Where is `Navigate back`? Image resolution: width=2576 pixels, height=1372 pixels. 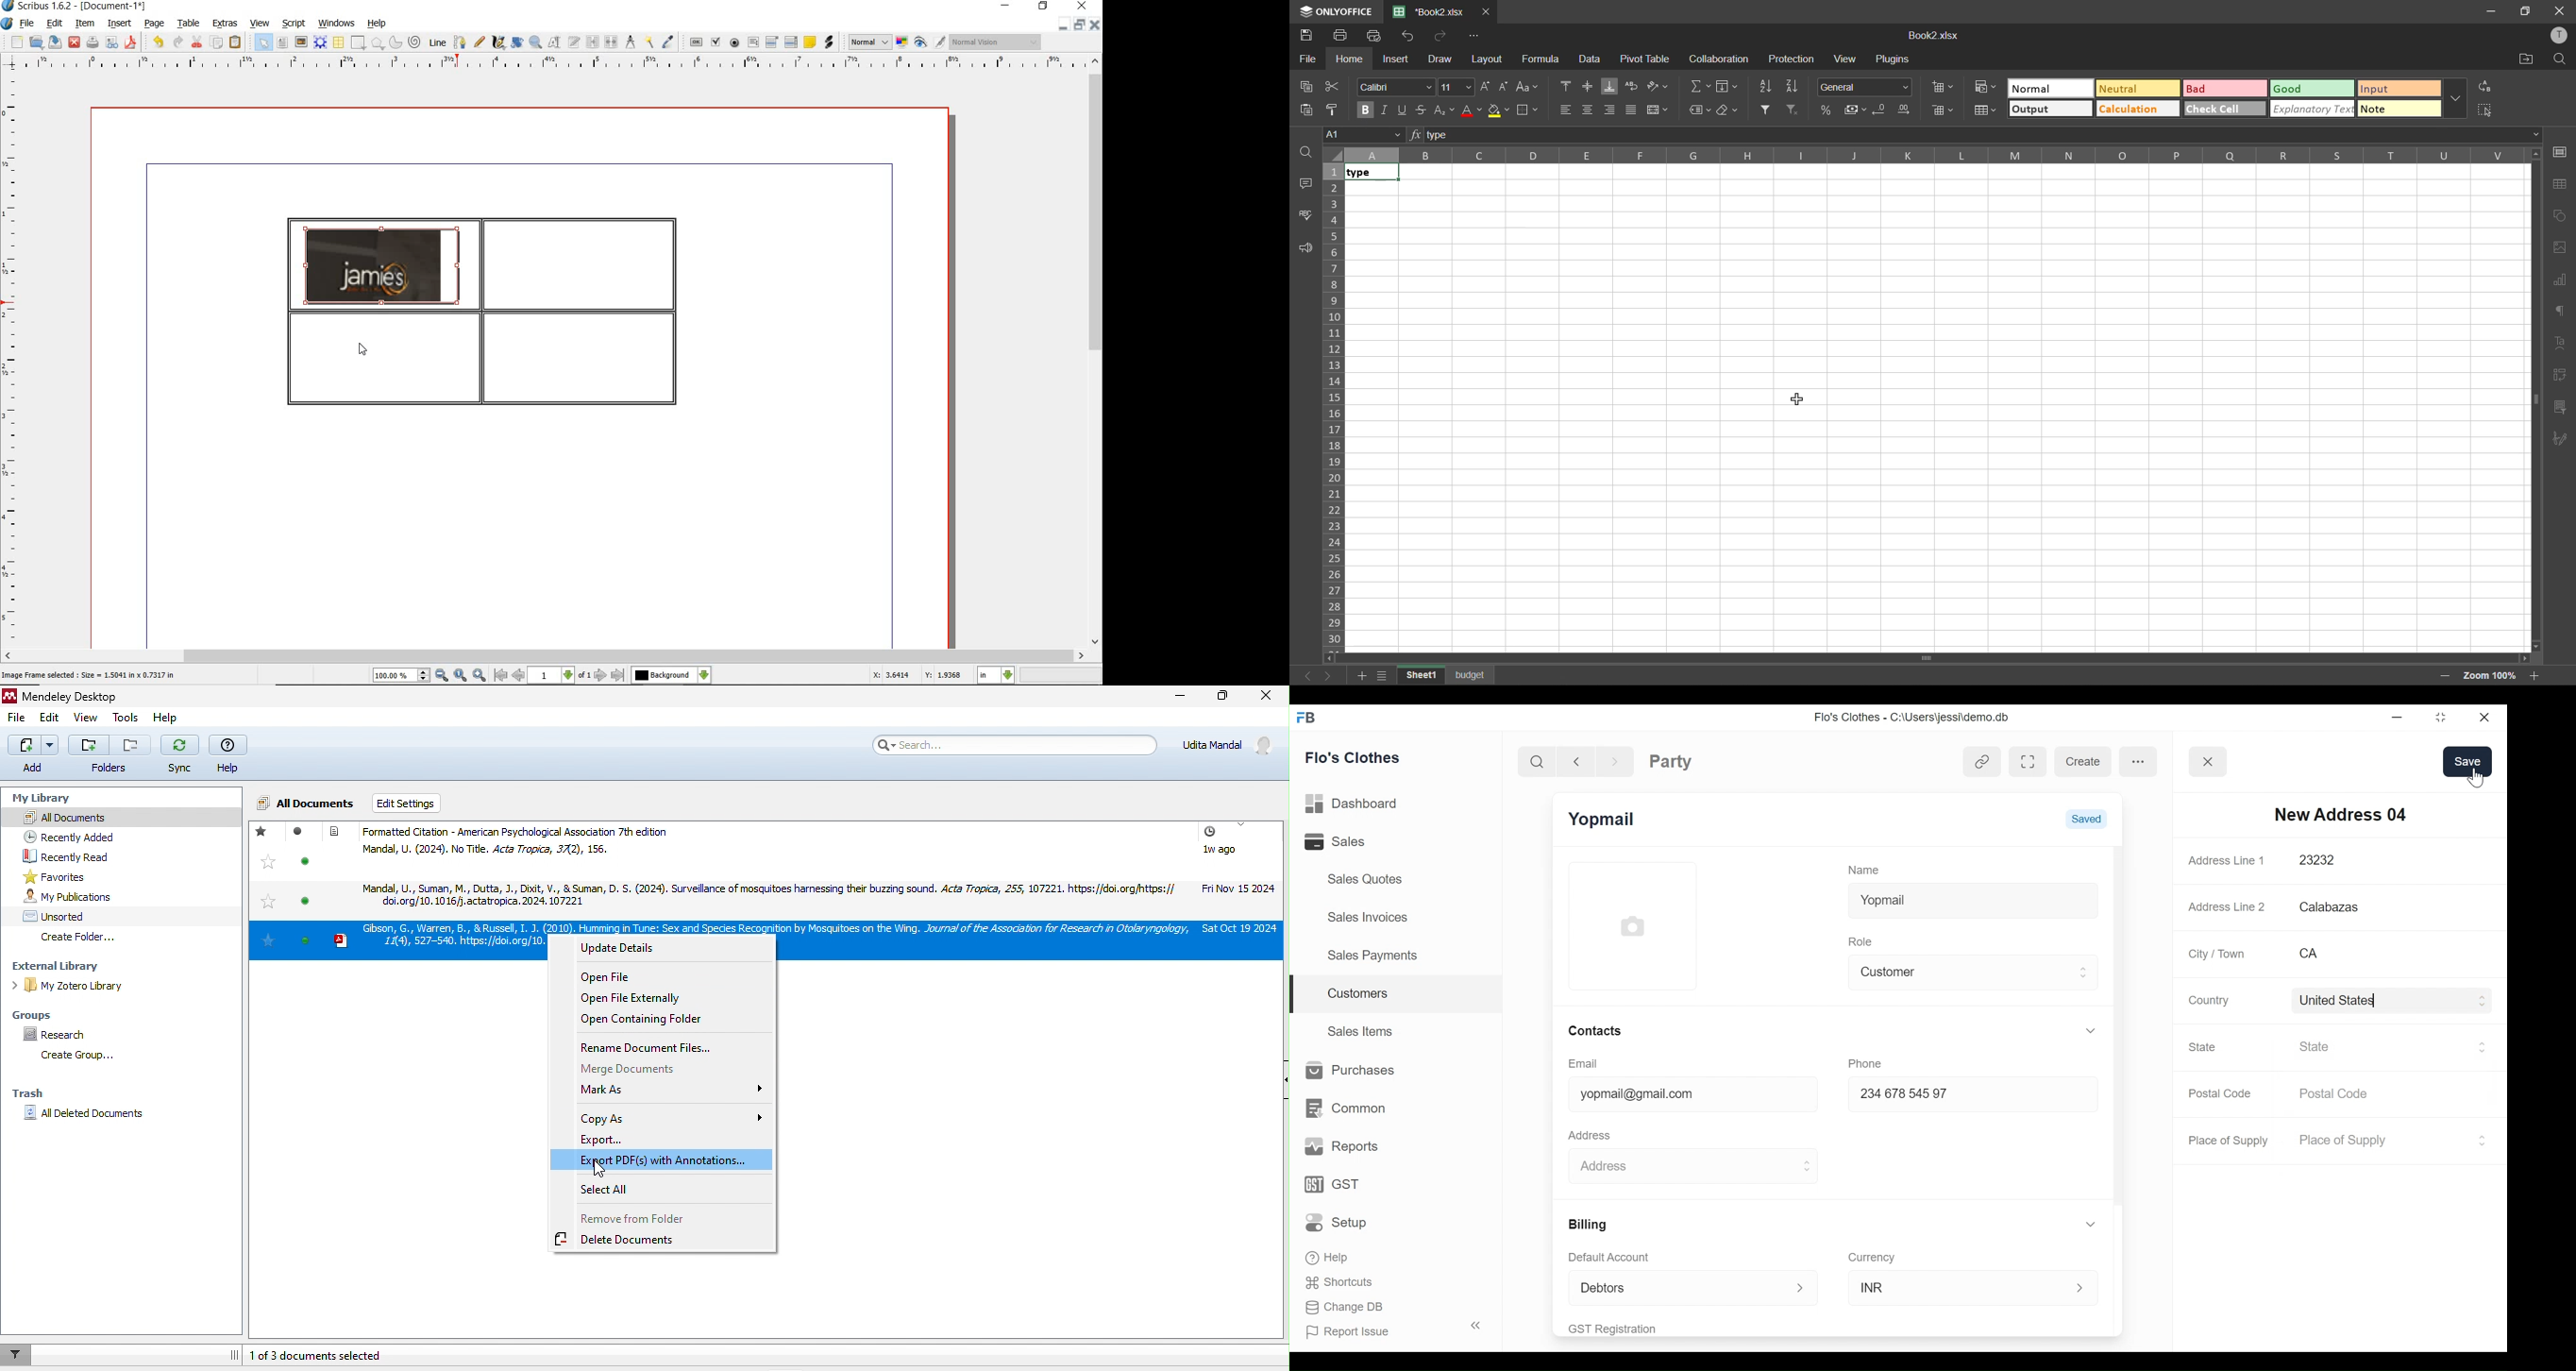
Navigate back is located at coordinates (1575, 760).